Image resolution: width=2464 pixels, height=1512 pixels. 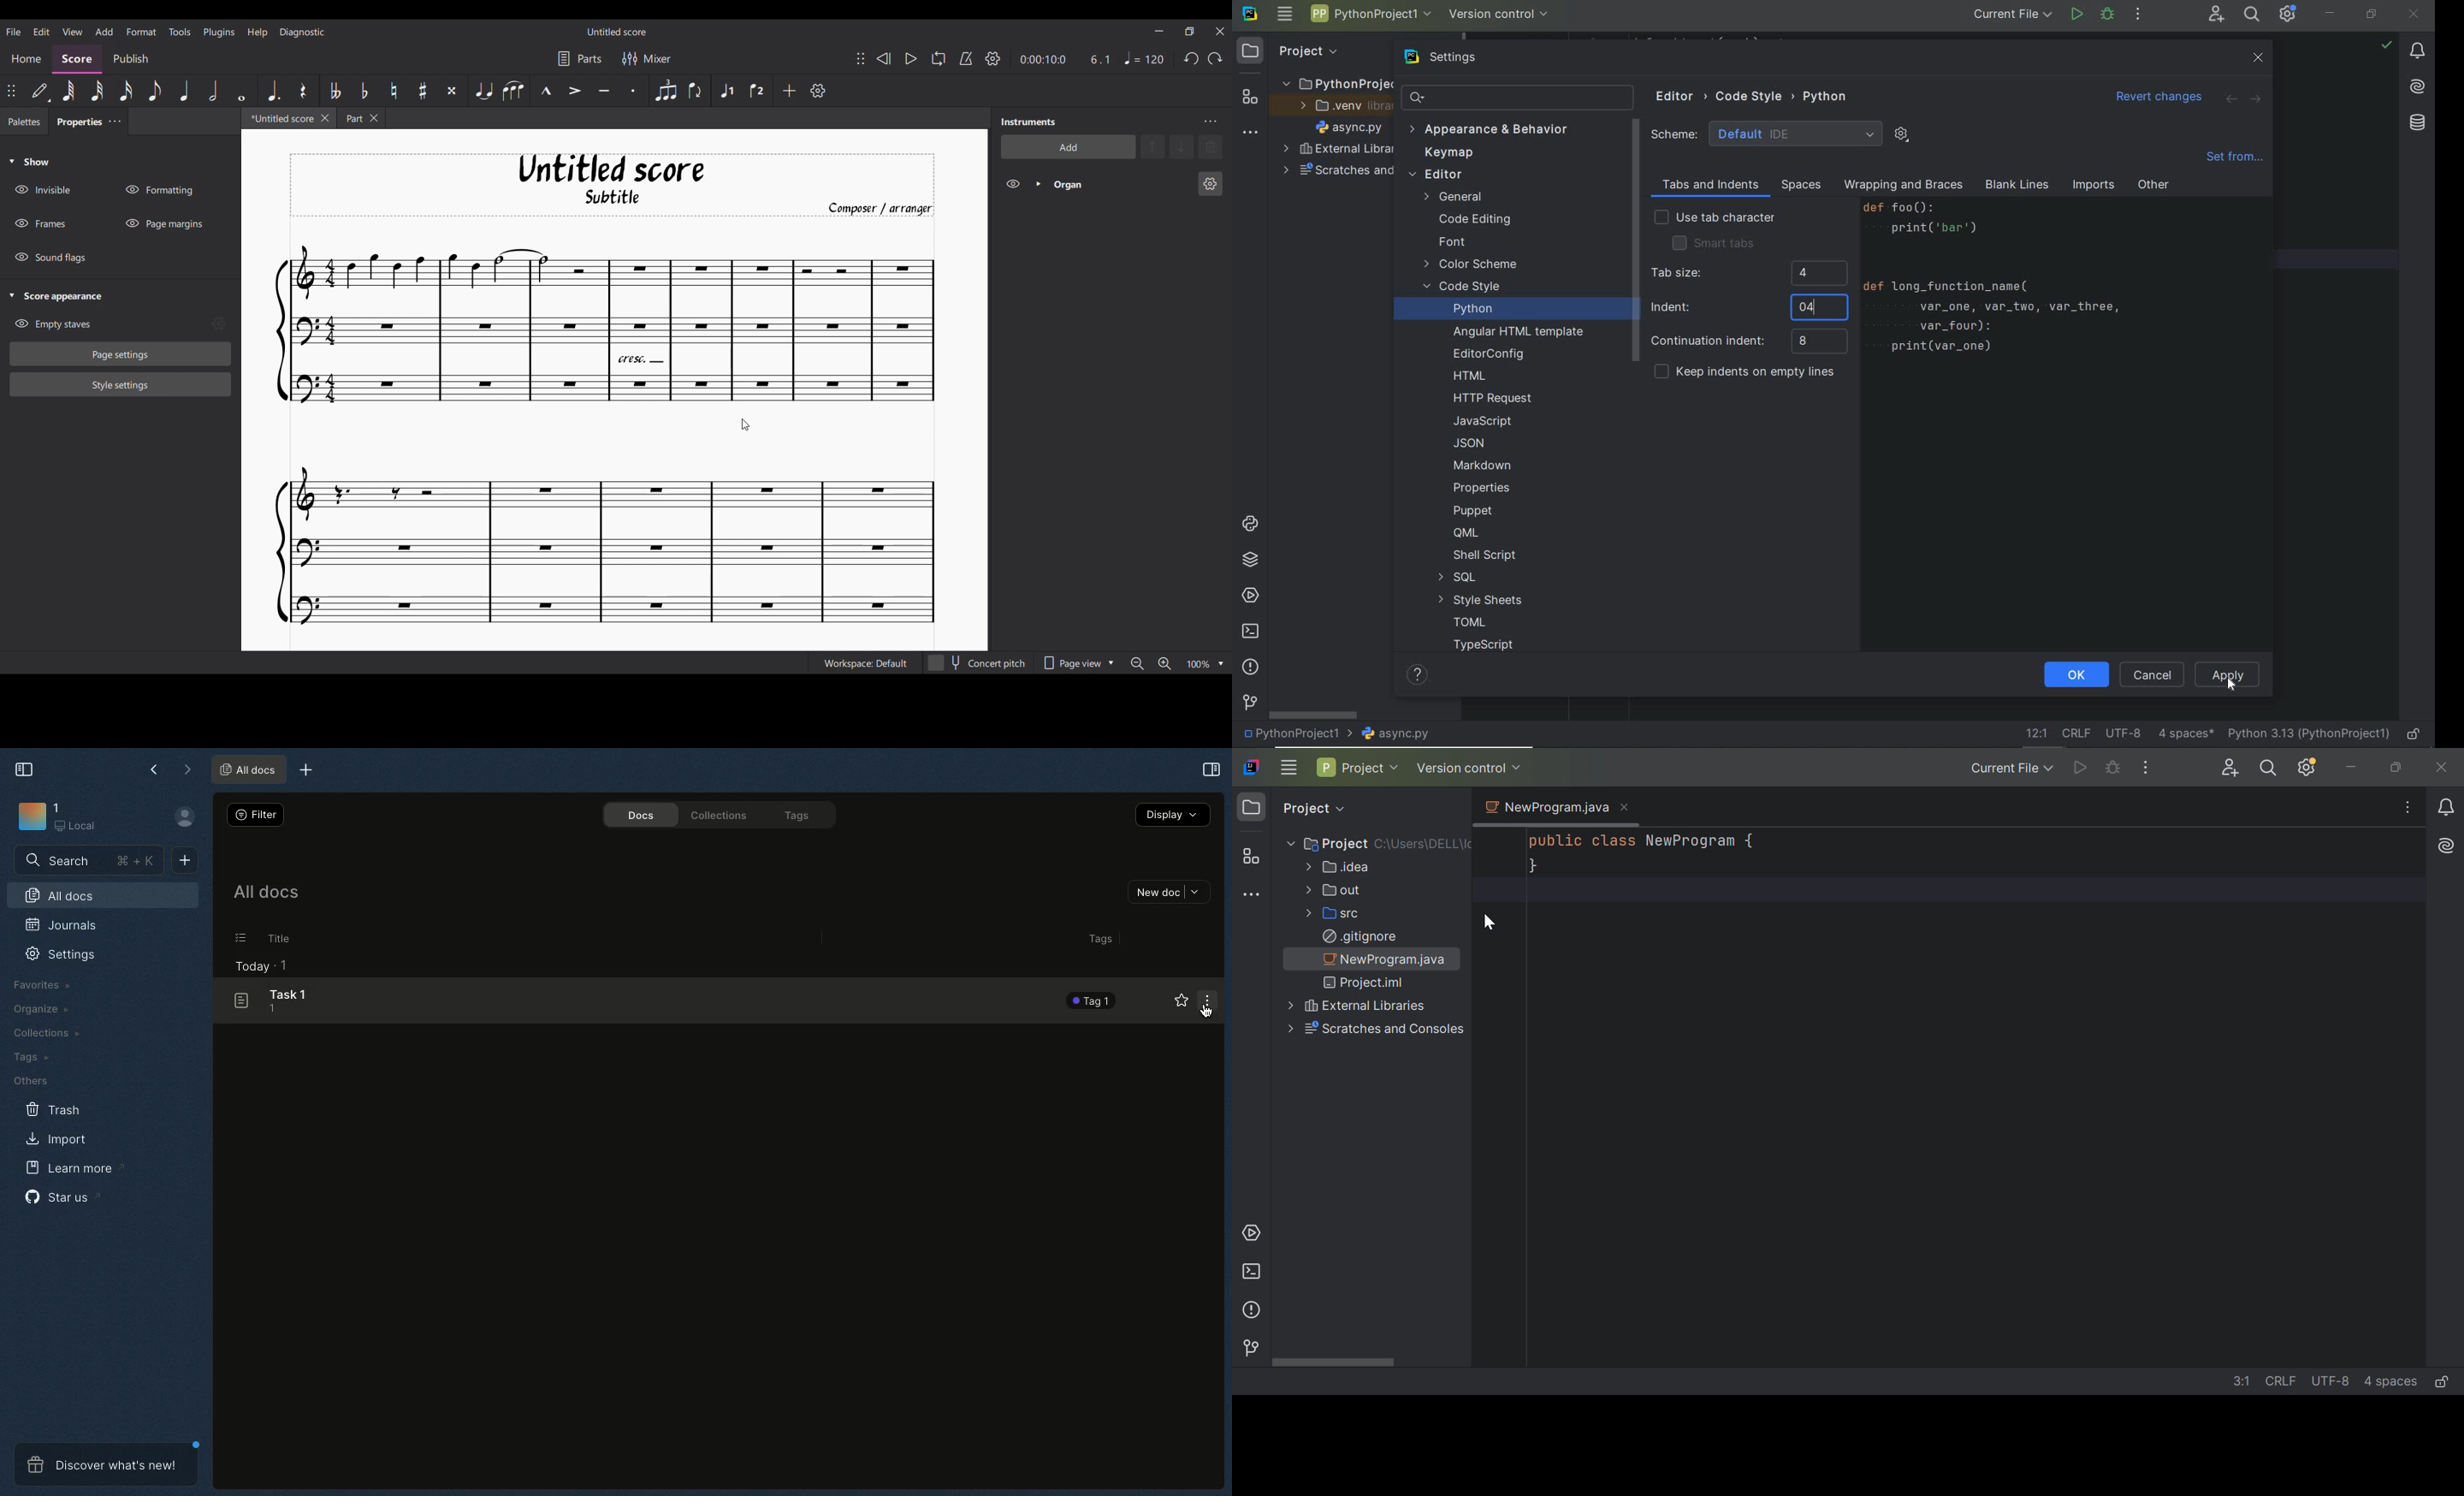 I want to click on Looping playback , so click(x=938, y=58).